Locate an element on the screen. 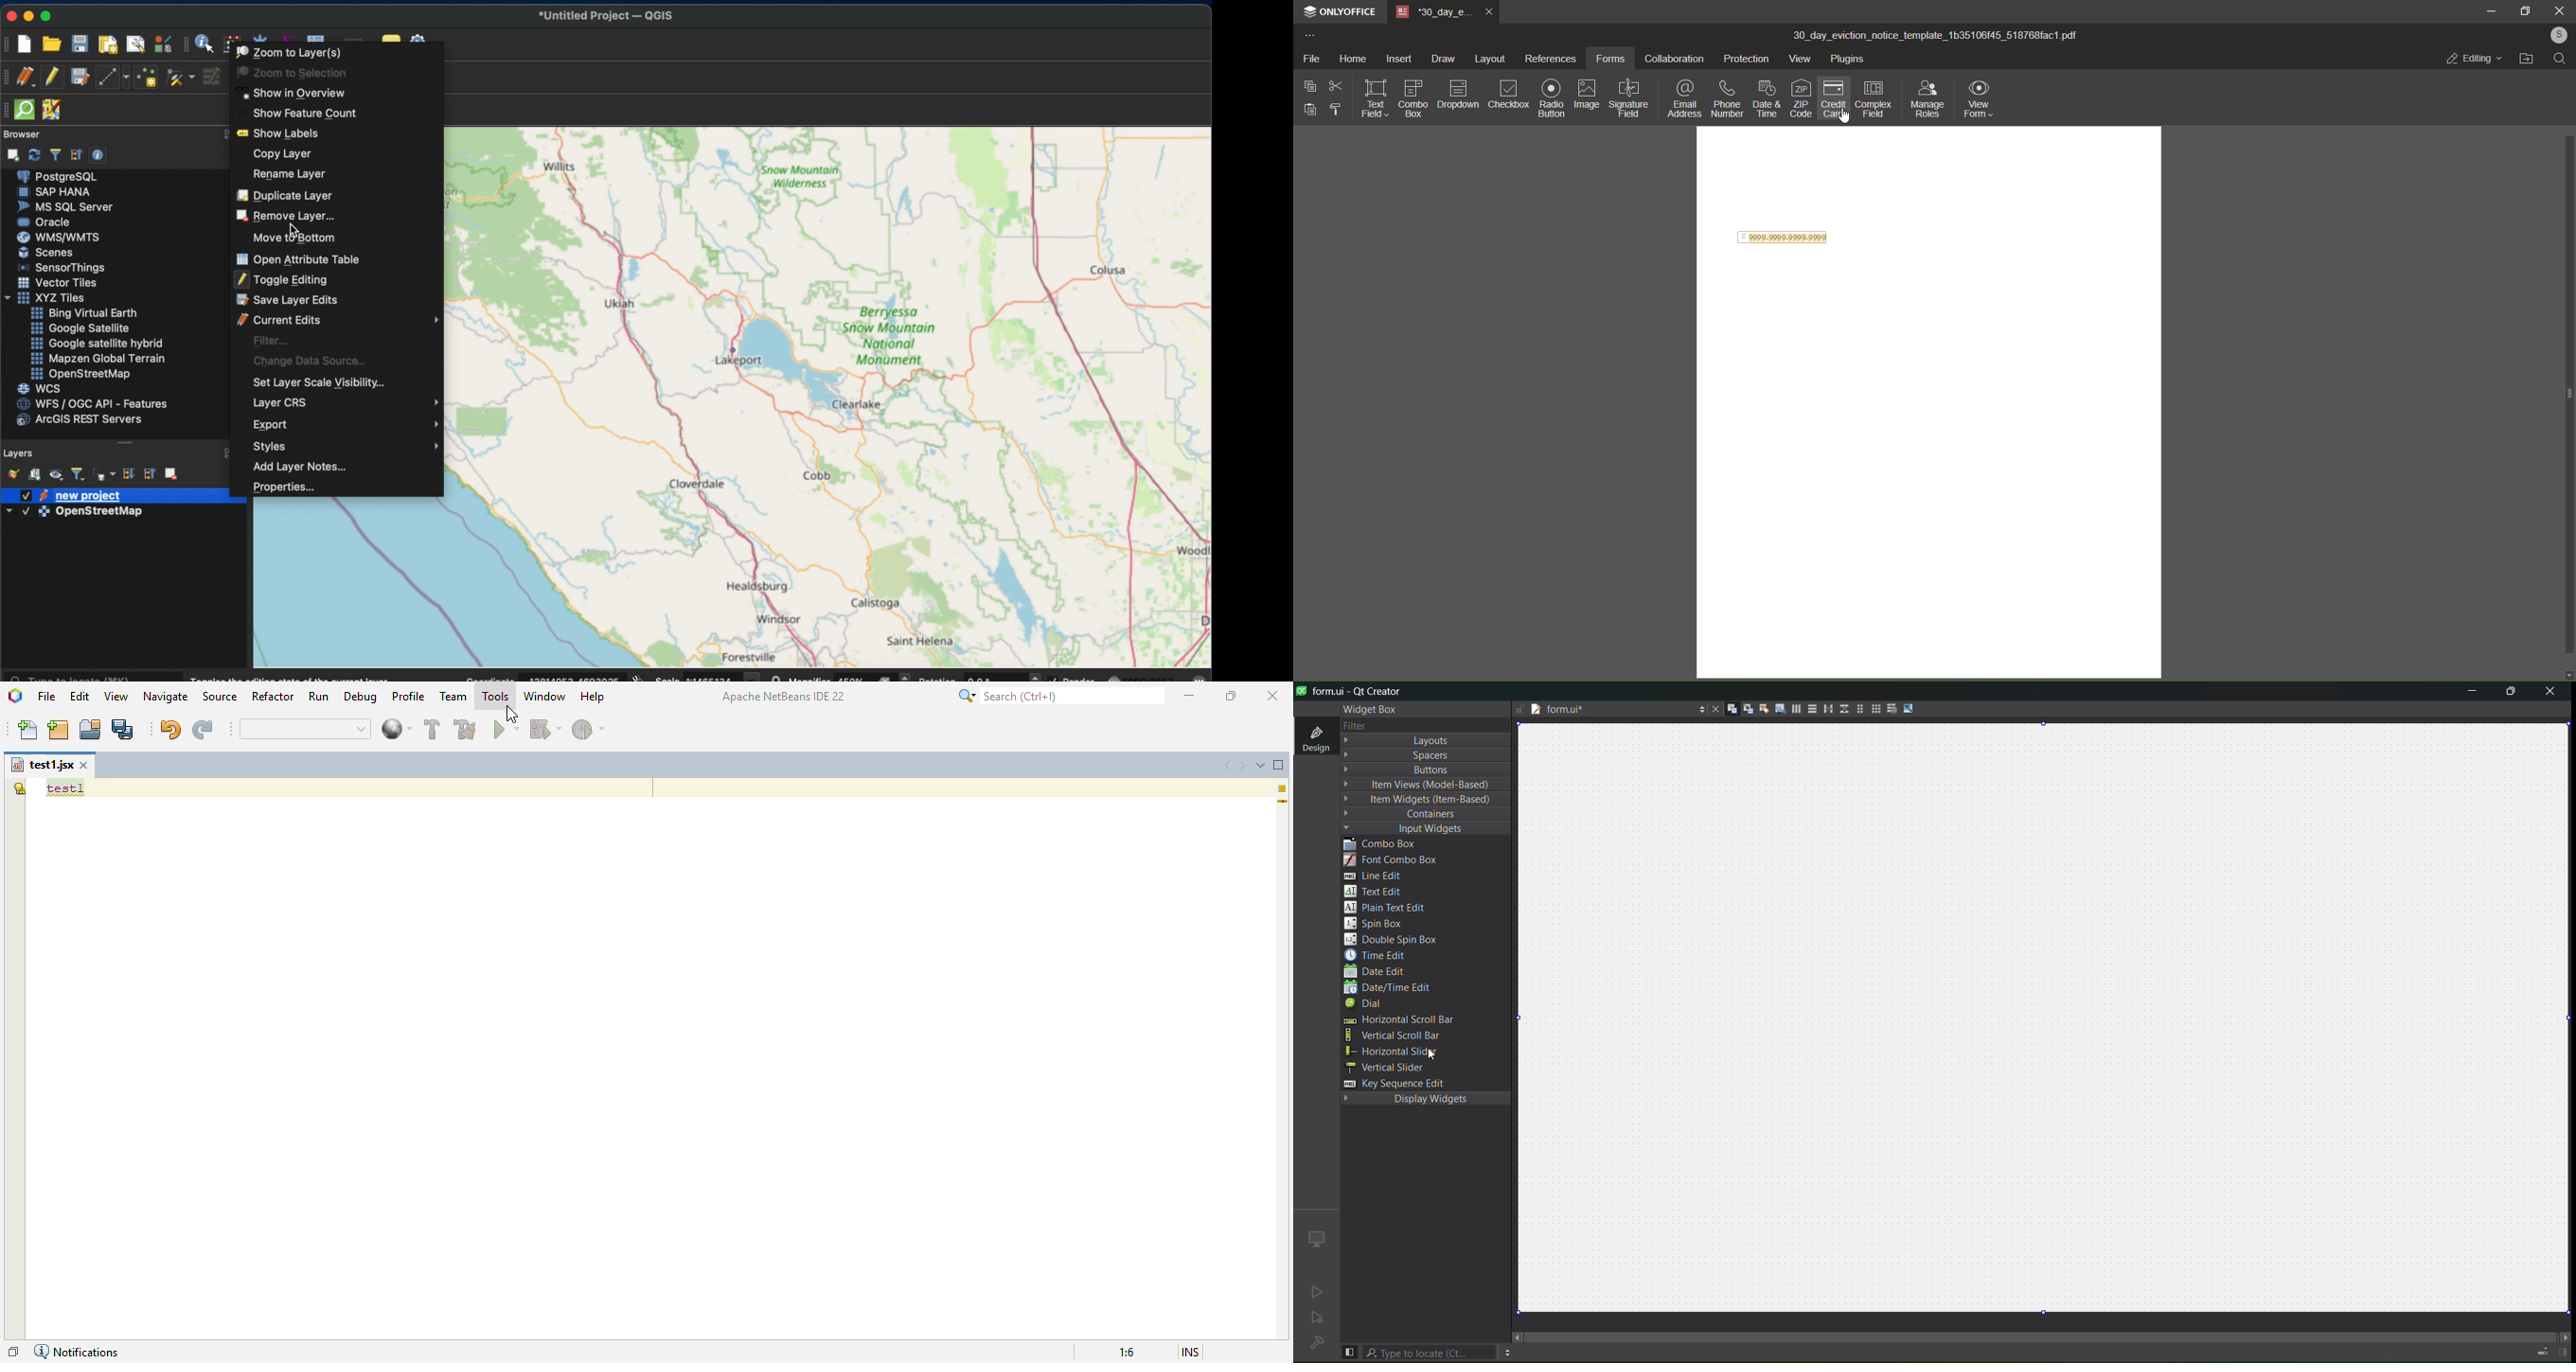 The height and width of the screenshot is (1372, 2576). logo is located at coordinates (1307, 11).